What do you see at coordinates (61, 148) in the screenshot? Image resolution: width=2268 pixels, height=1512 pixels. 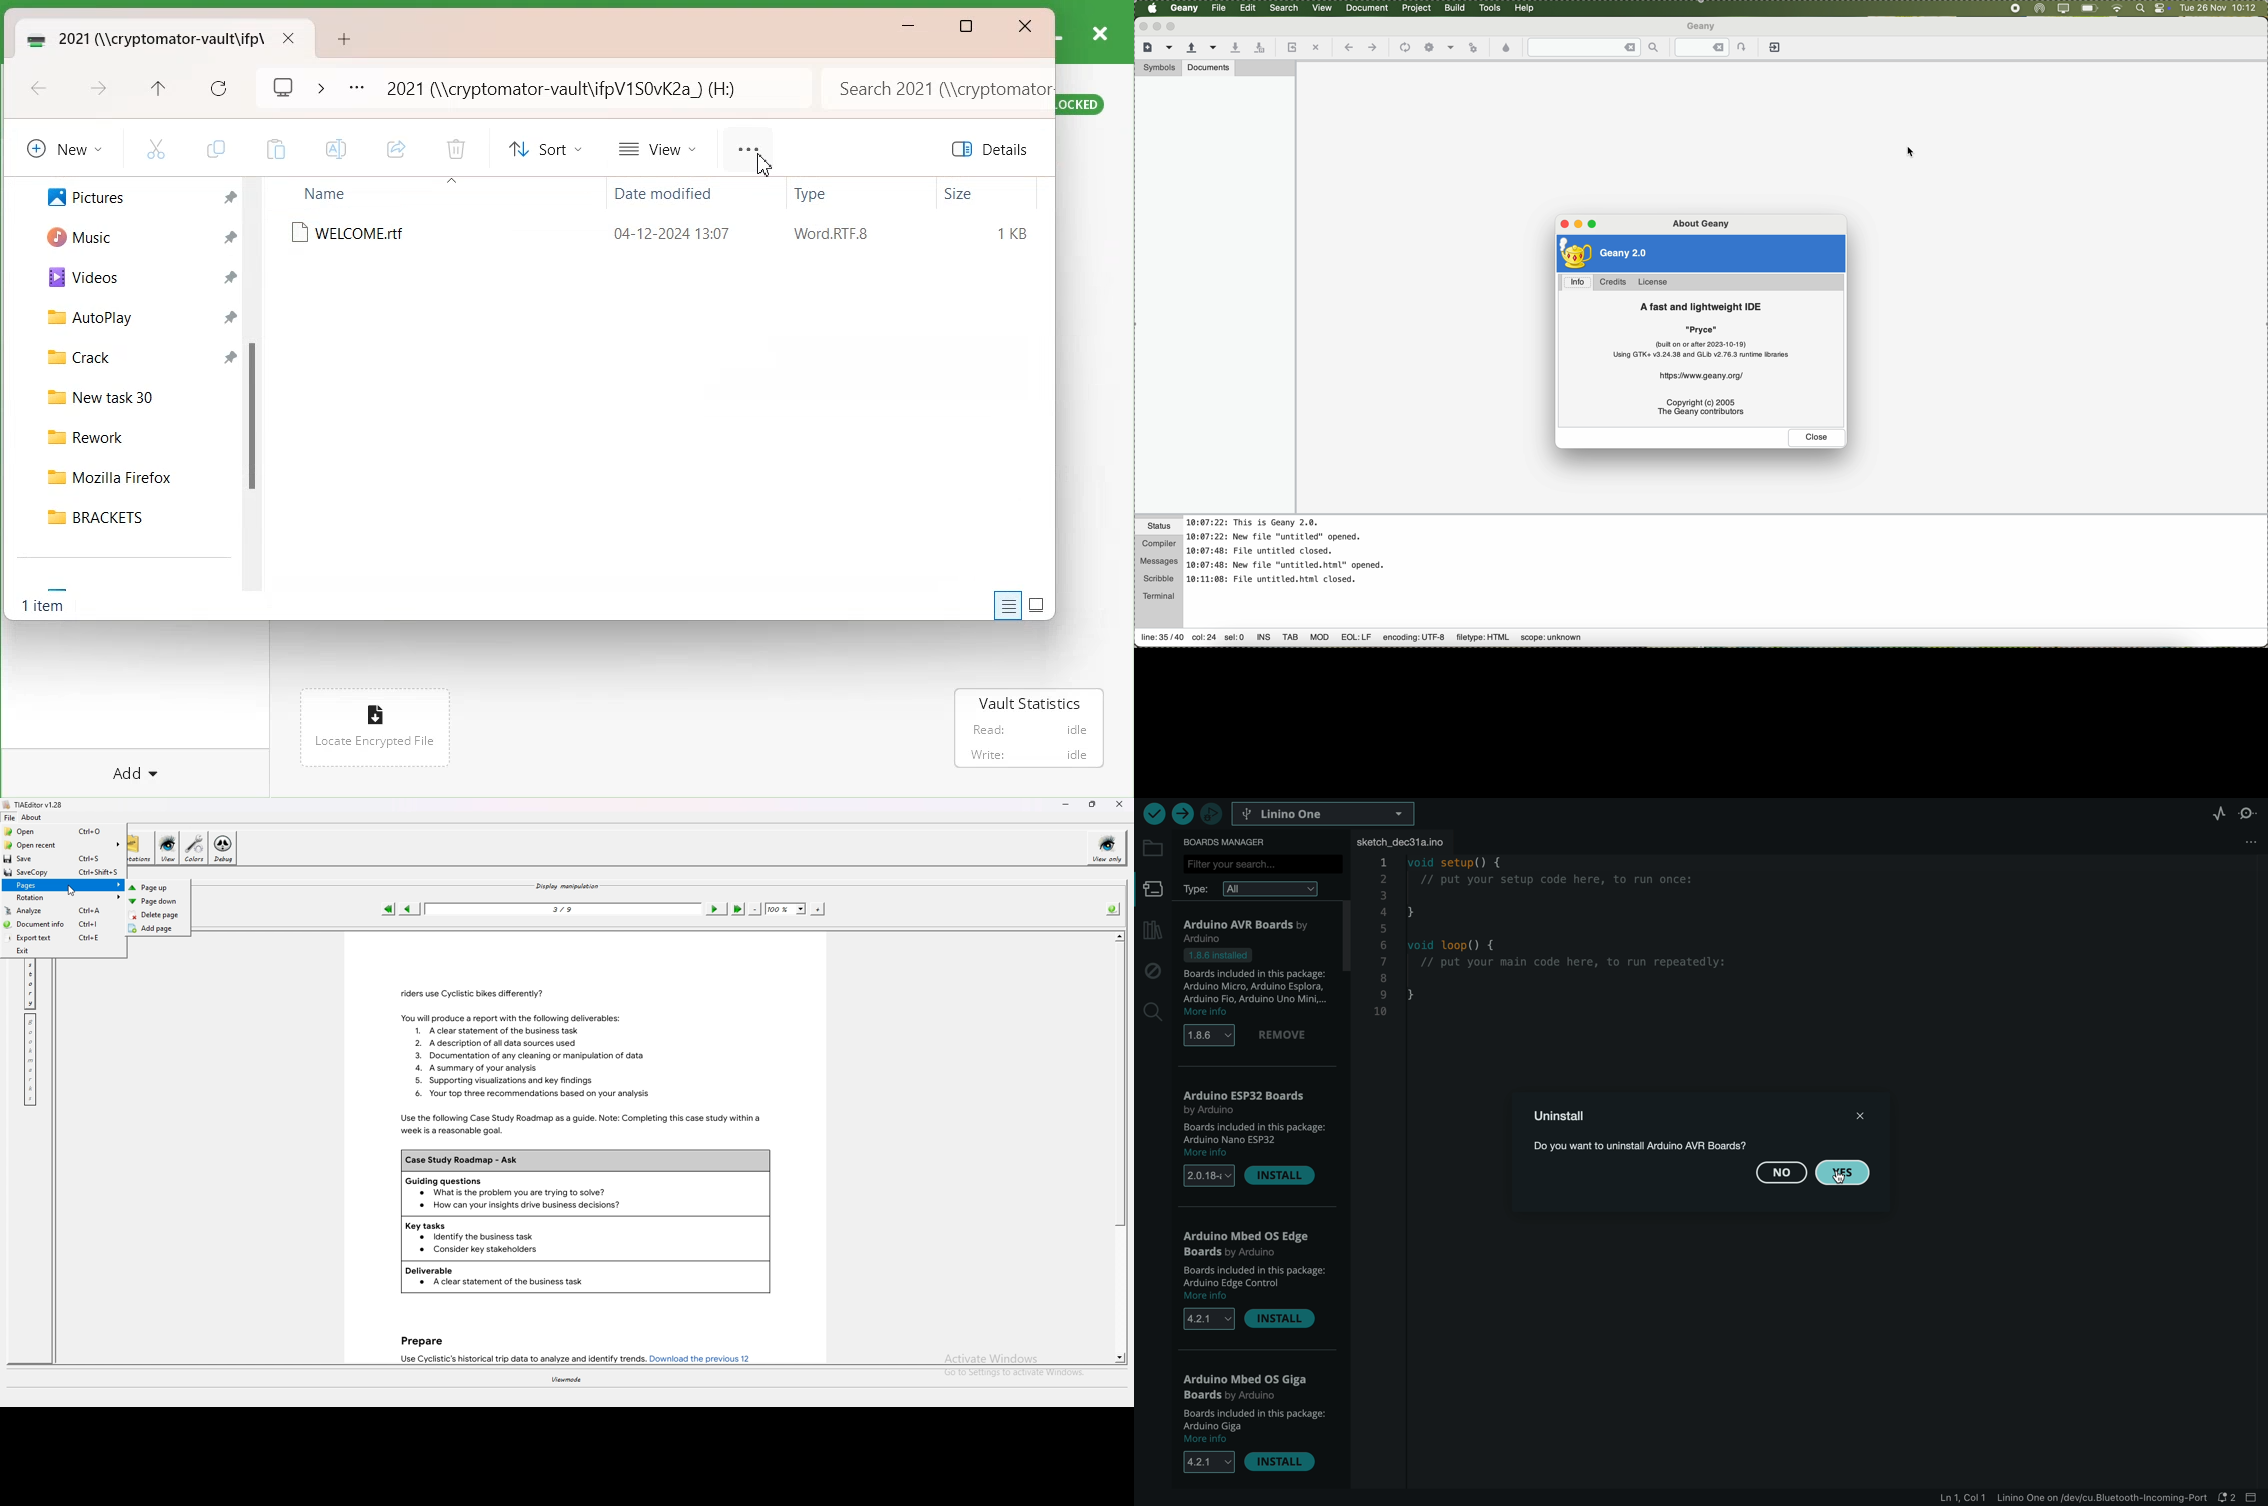 I see `New` at bounding box center [61, 148].